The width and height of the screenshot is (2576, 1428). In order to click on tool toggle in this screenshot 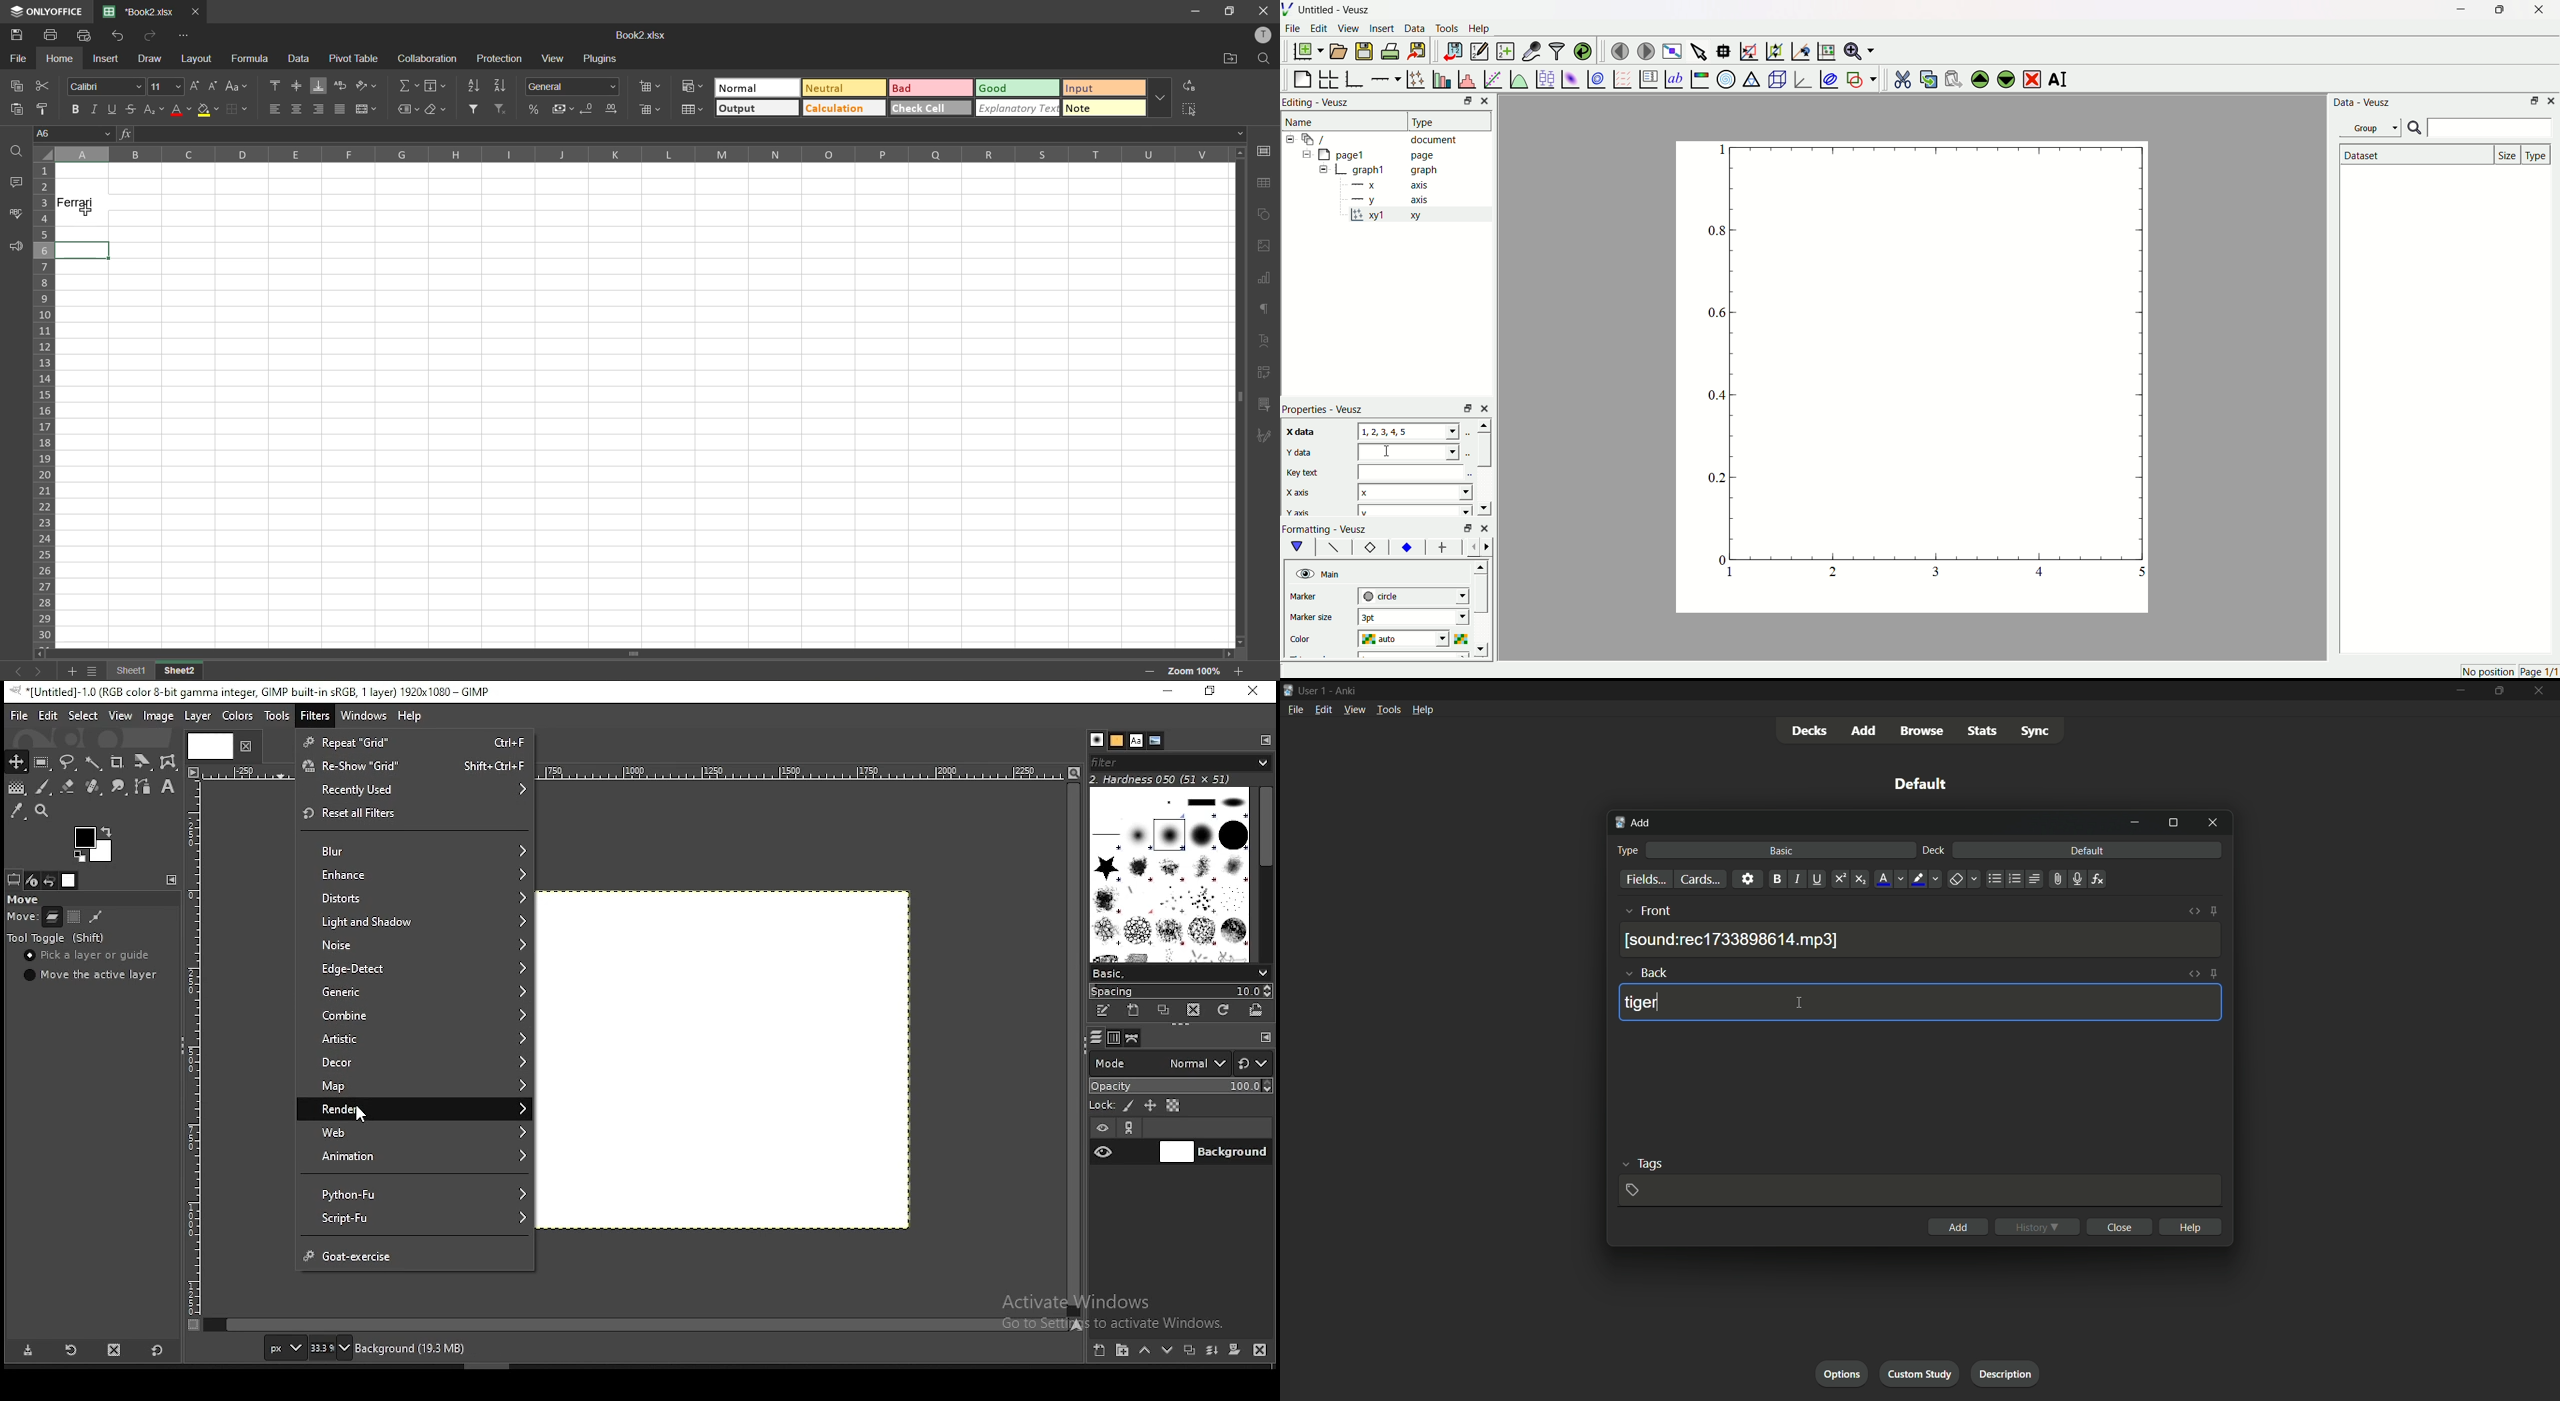, I will do `click(59, 939)`.